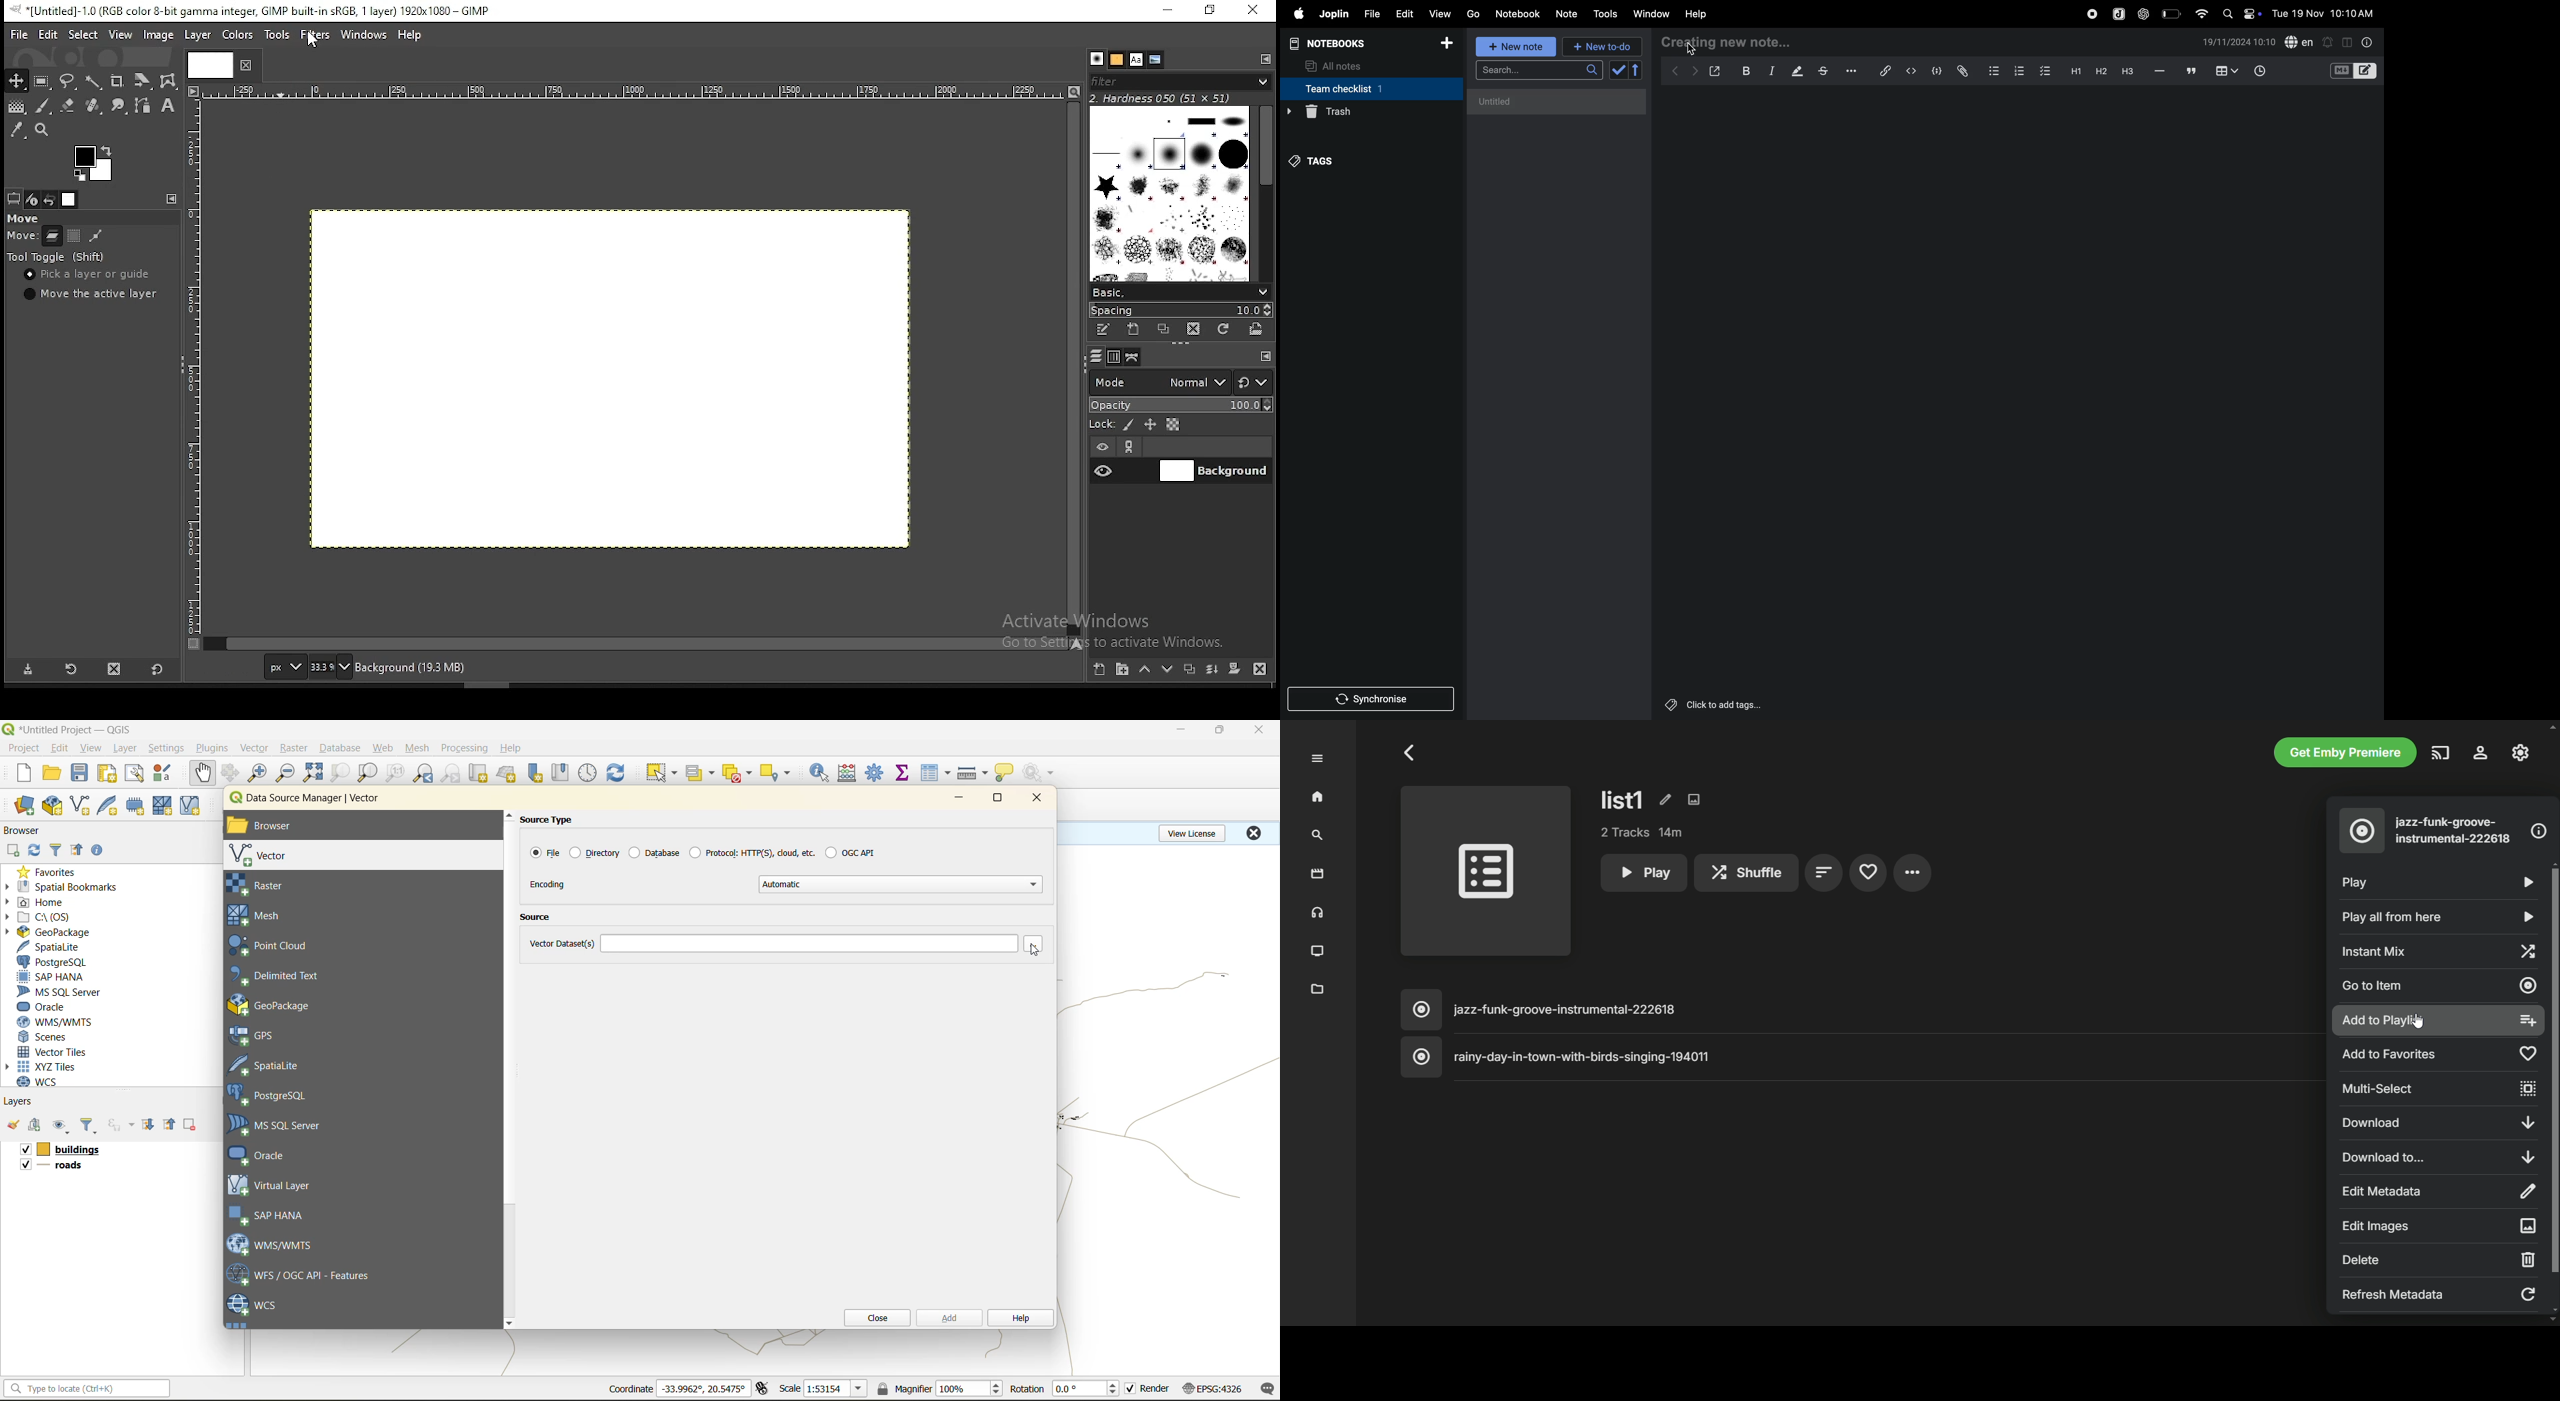 This screenshot has width=2576, height=1428. What do you see at coordinates (2199, 13) in the screenshot?
I see `wifi` at bounding box center [2199, 13].